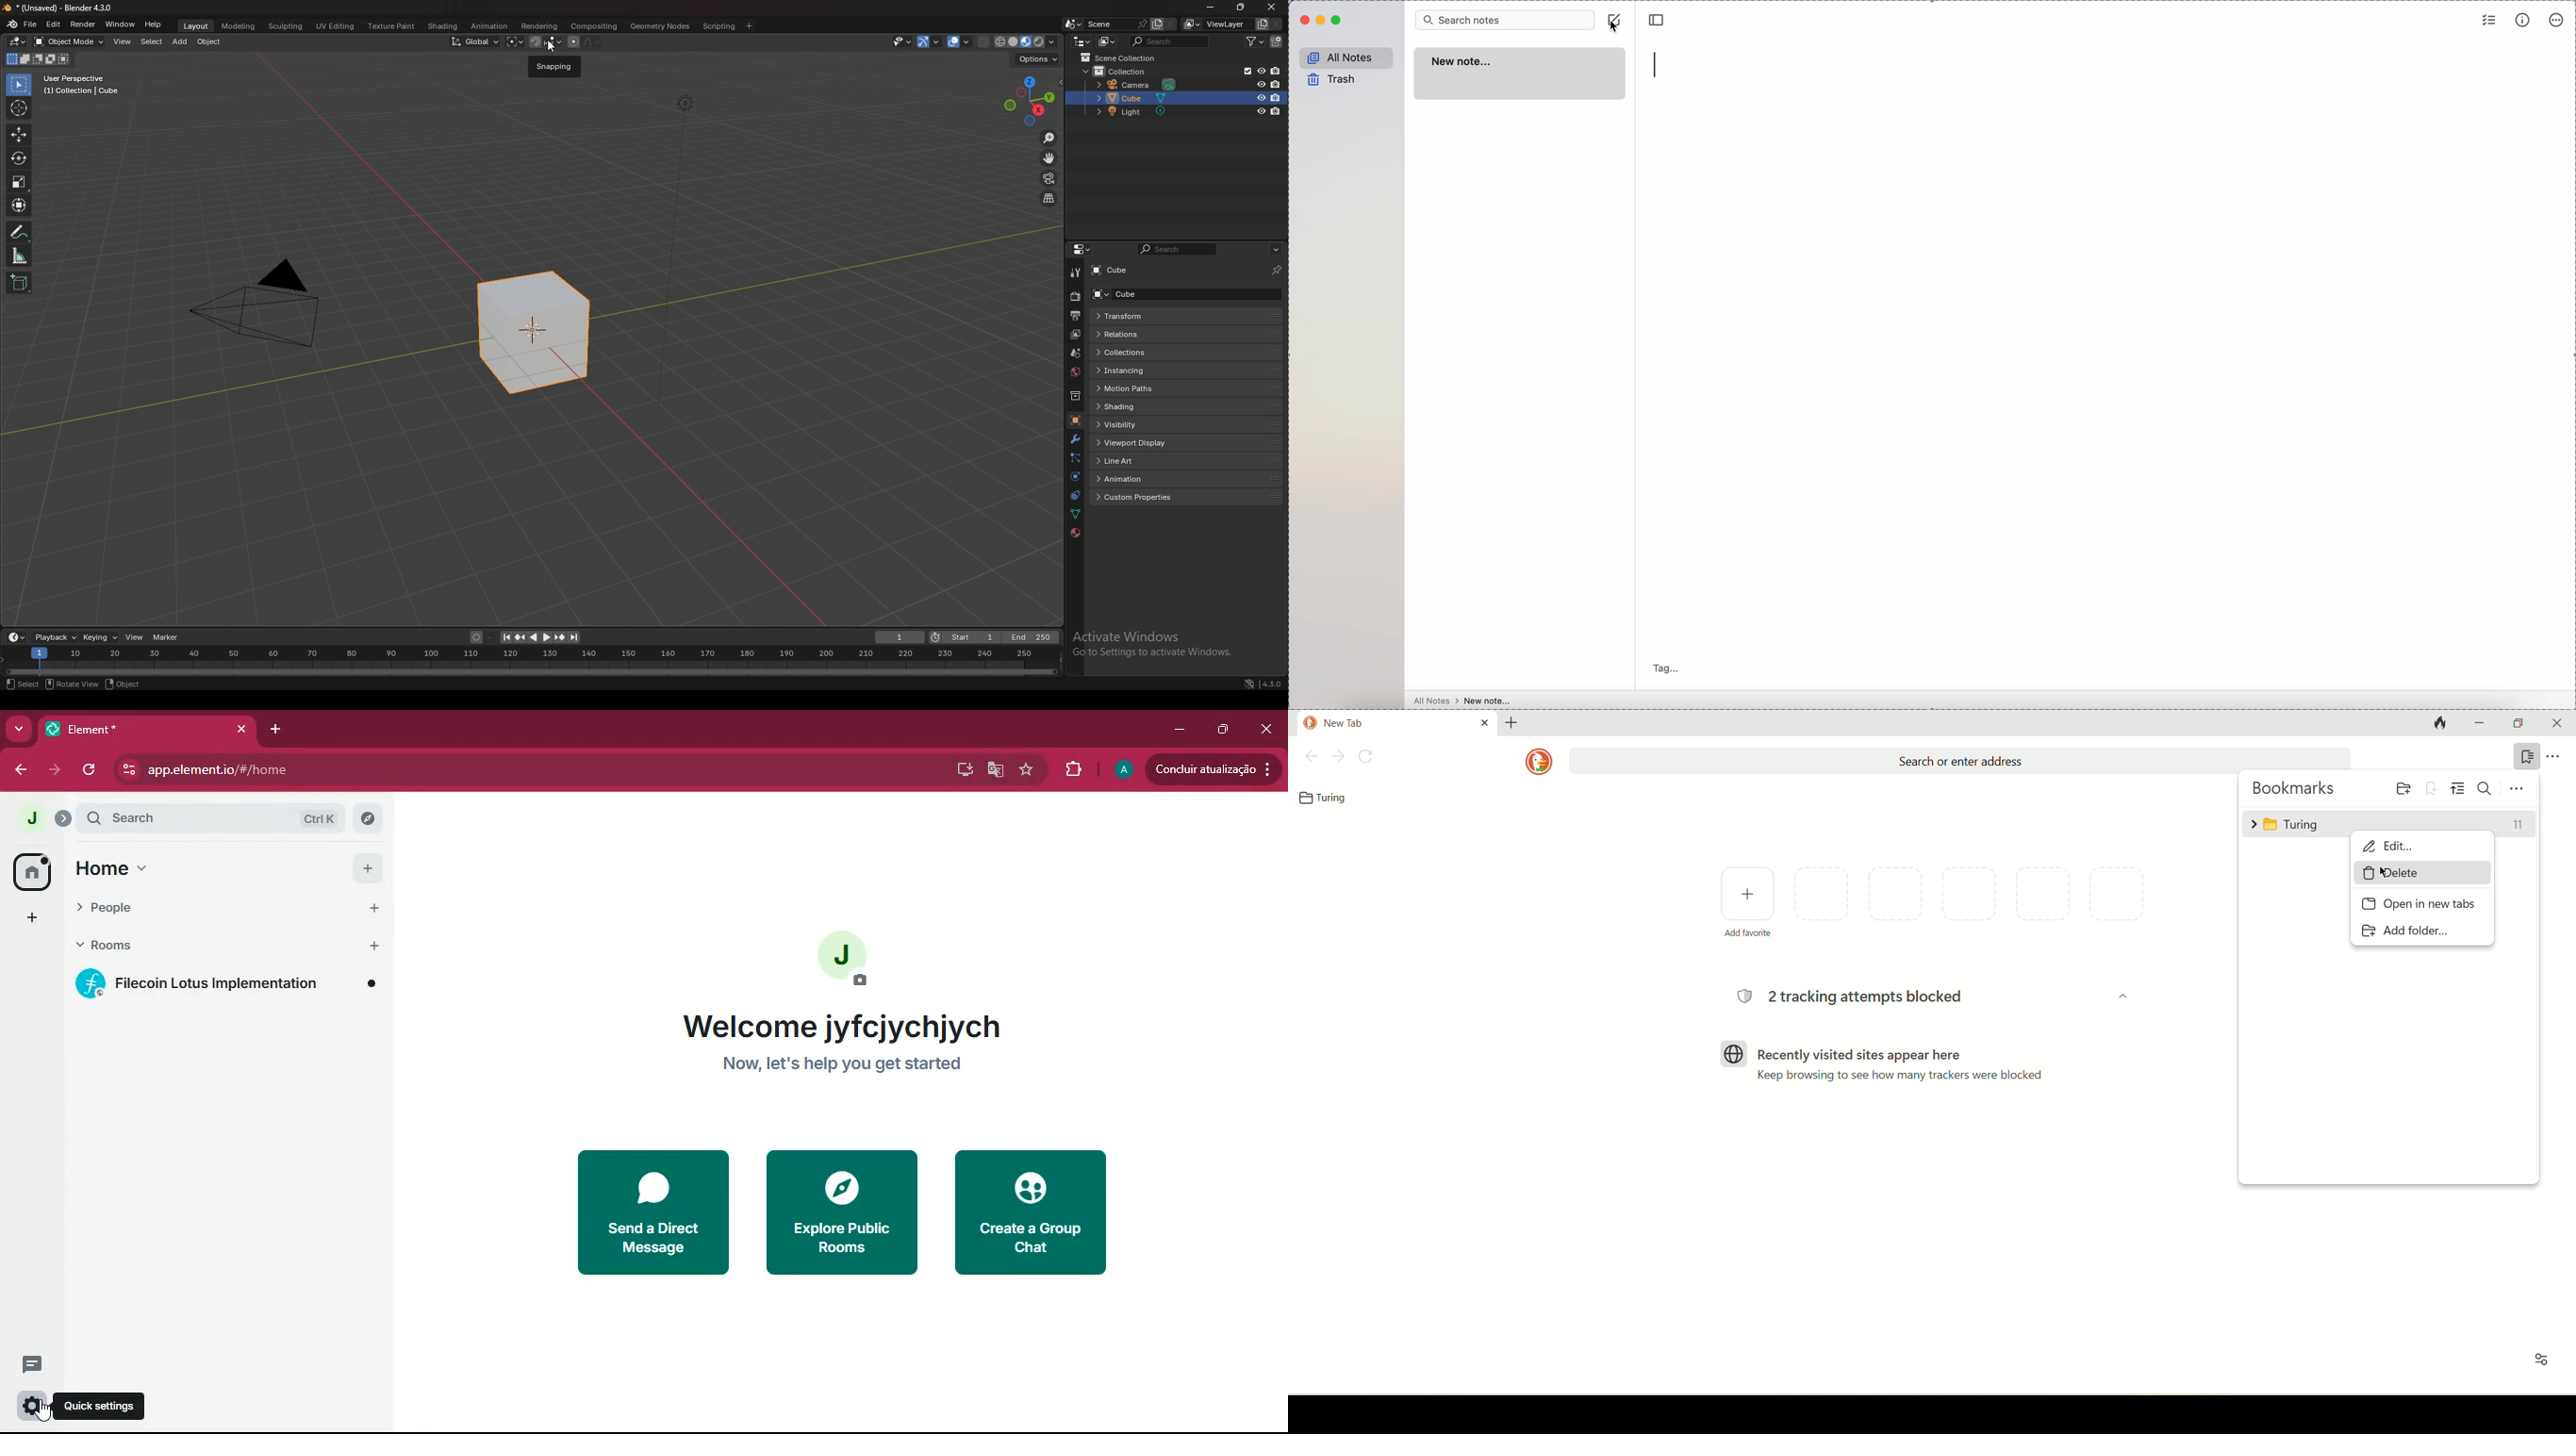 This screenshot has height=1456, width=2576. Describe the element at coordinates (522, 638) in the screenshot. I see `jump to previous keyframe` at that location.